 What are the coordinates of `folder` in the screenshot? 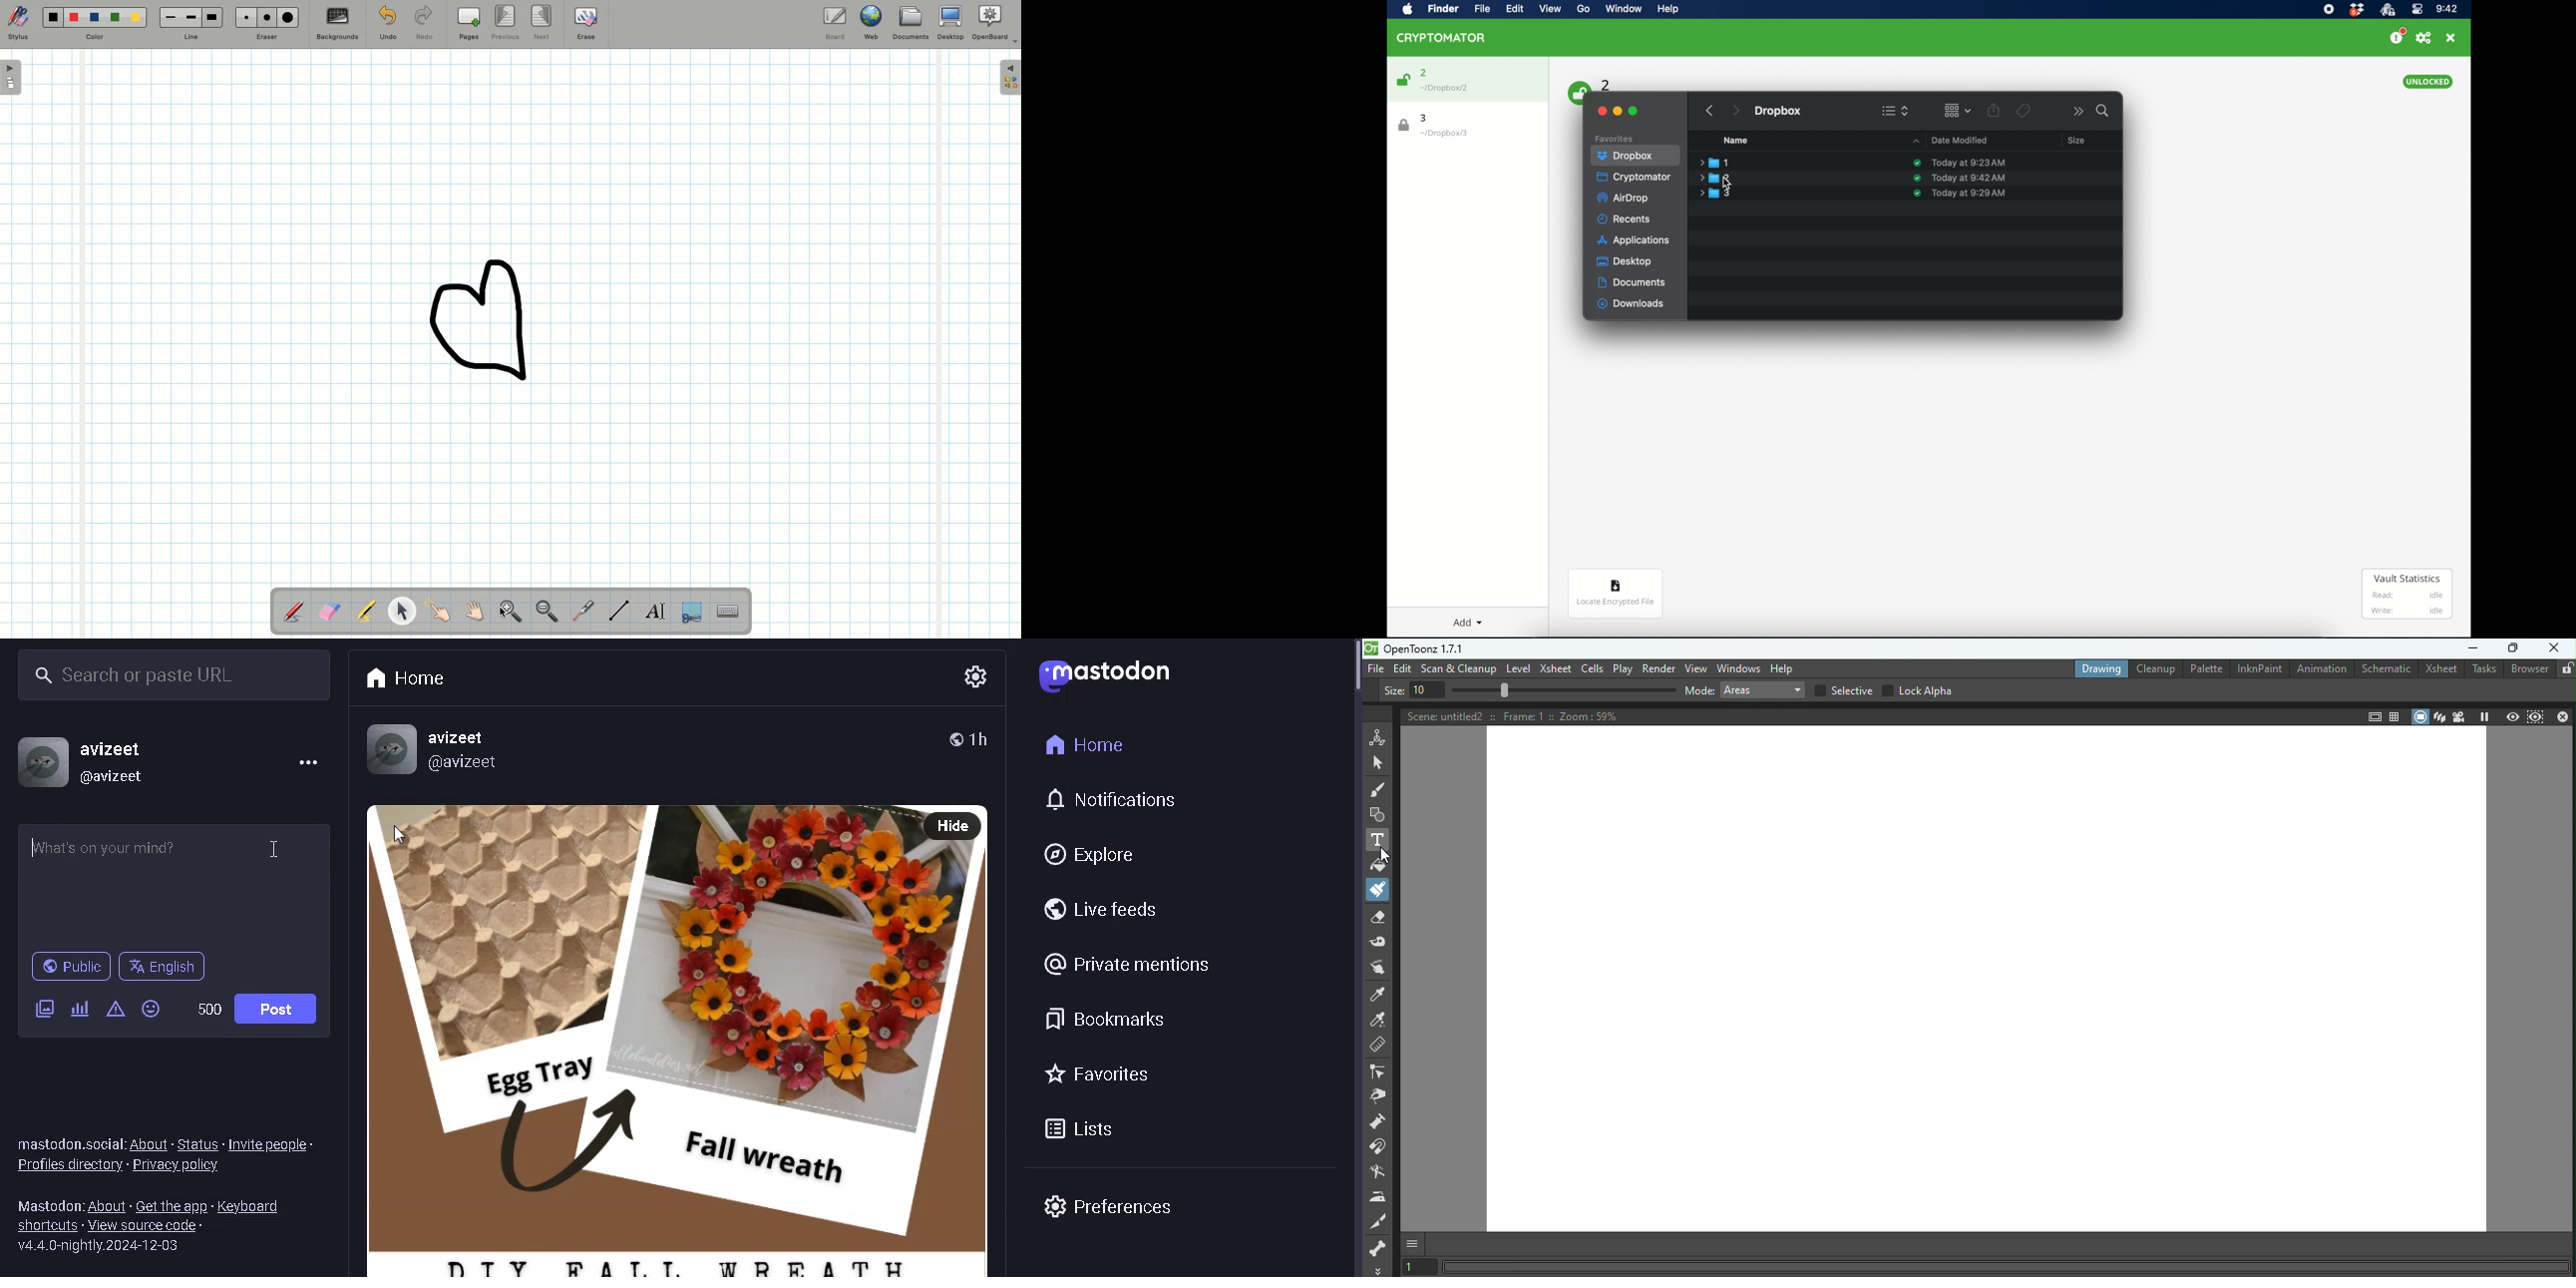 It's located at (1715, 193).